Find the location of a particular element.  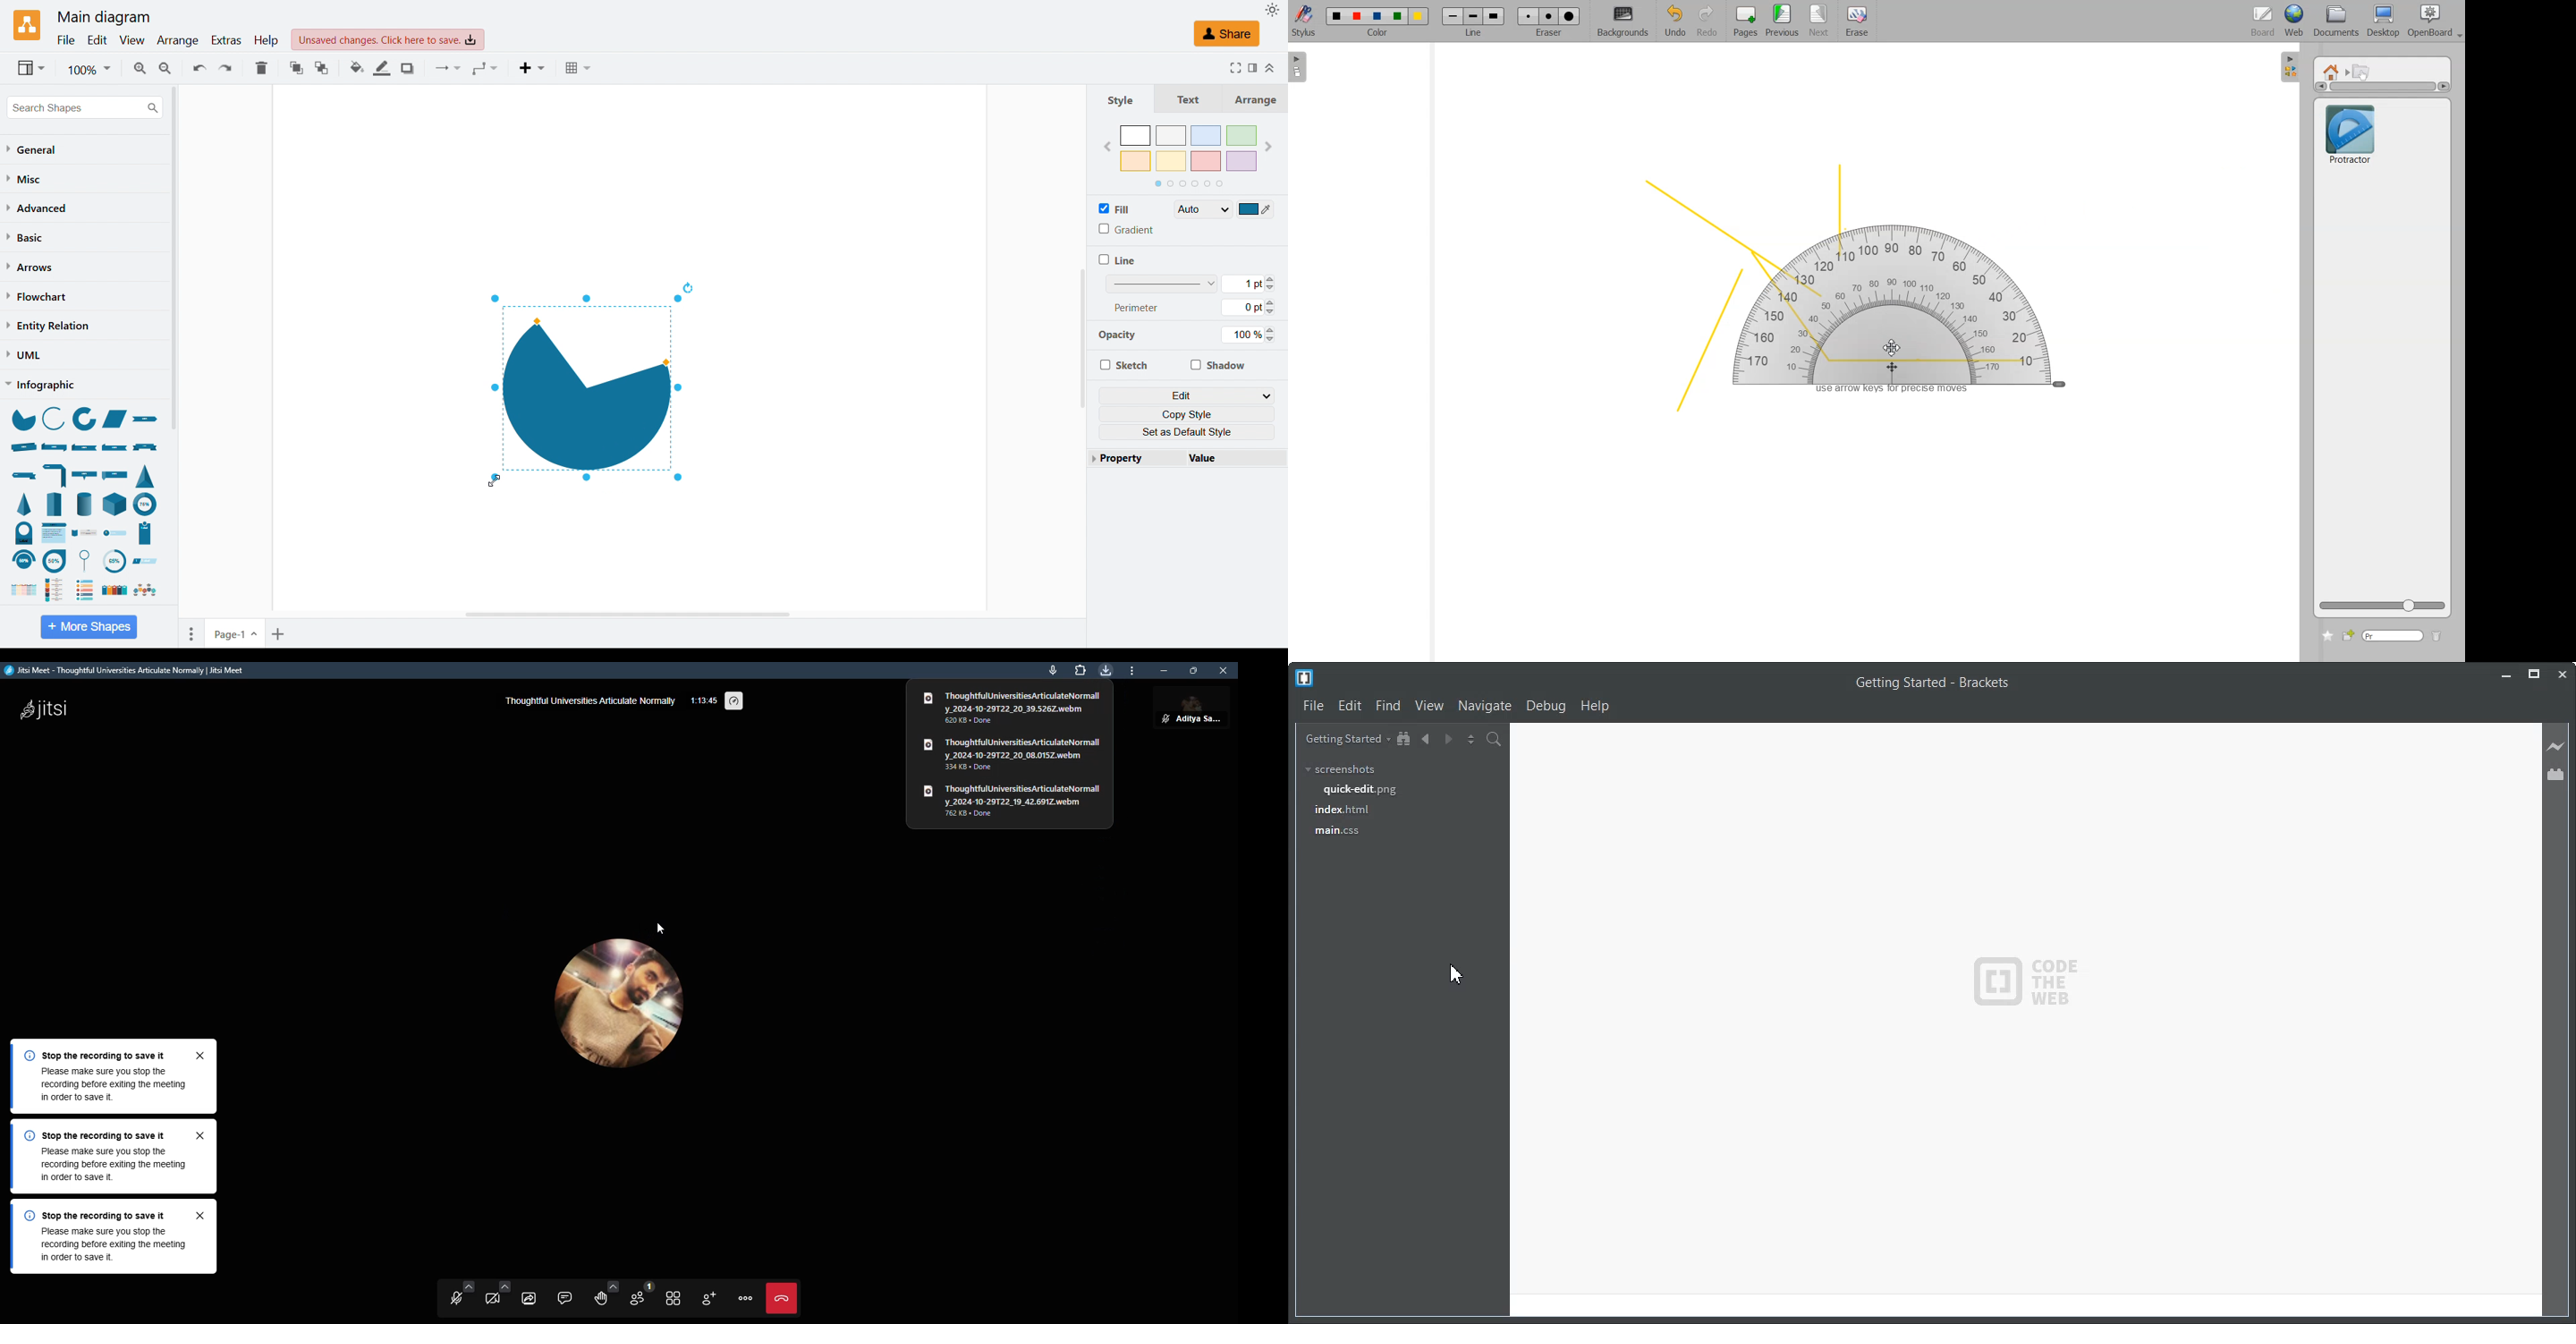

Help is located at coordinates (1597, 707).